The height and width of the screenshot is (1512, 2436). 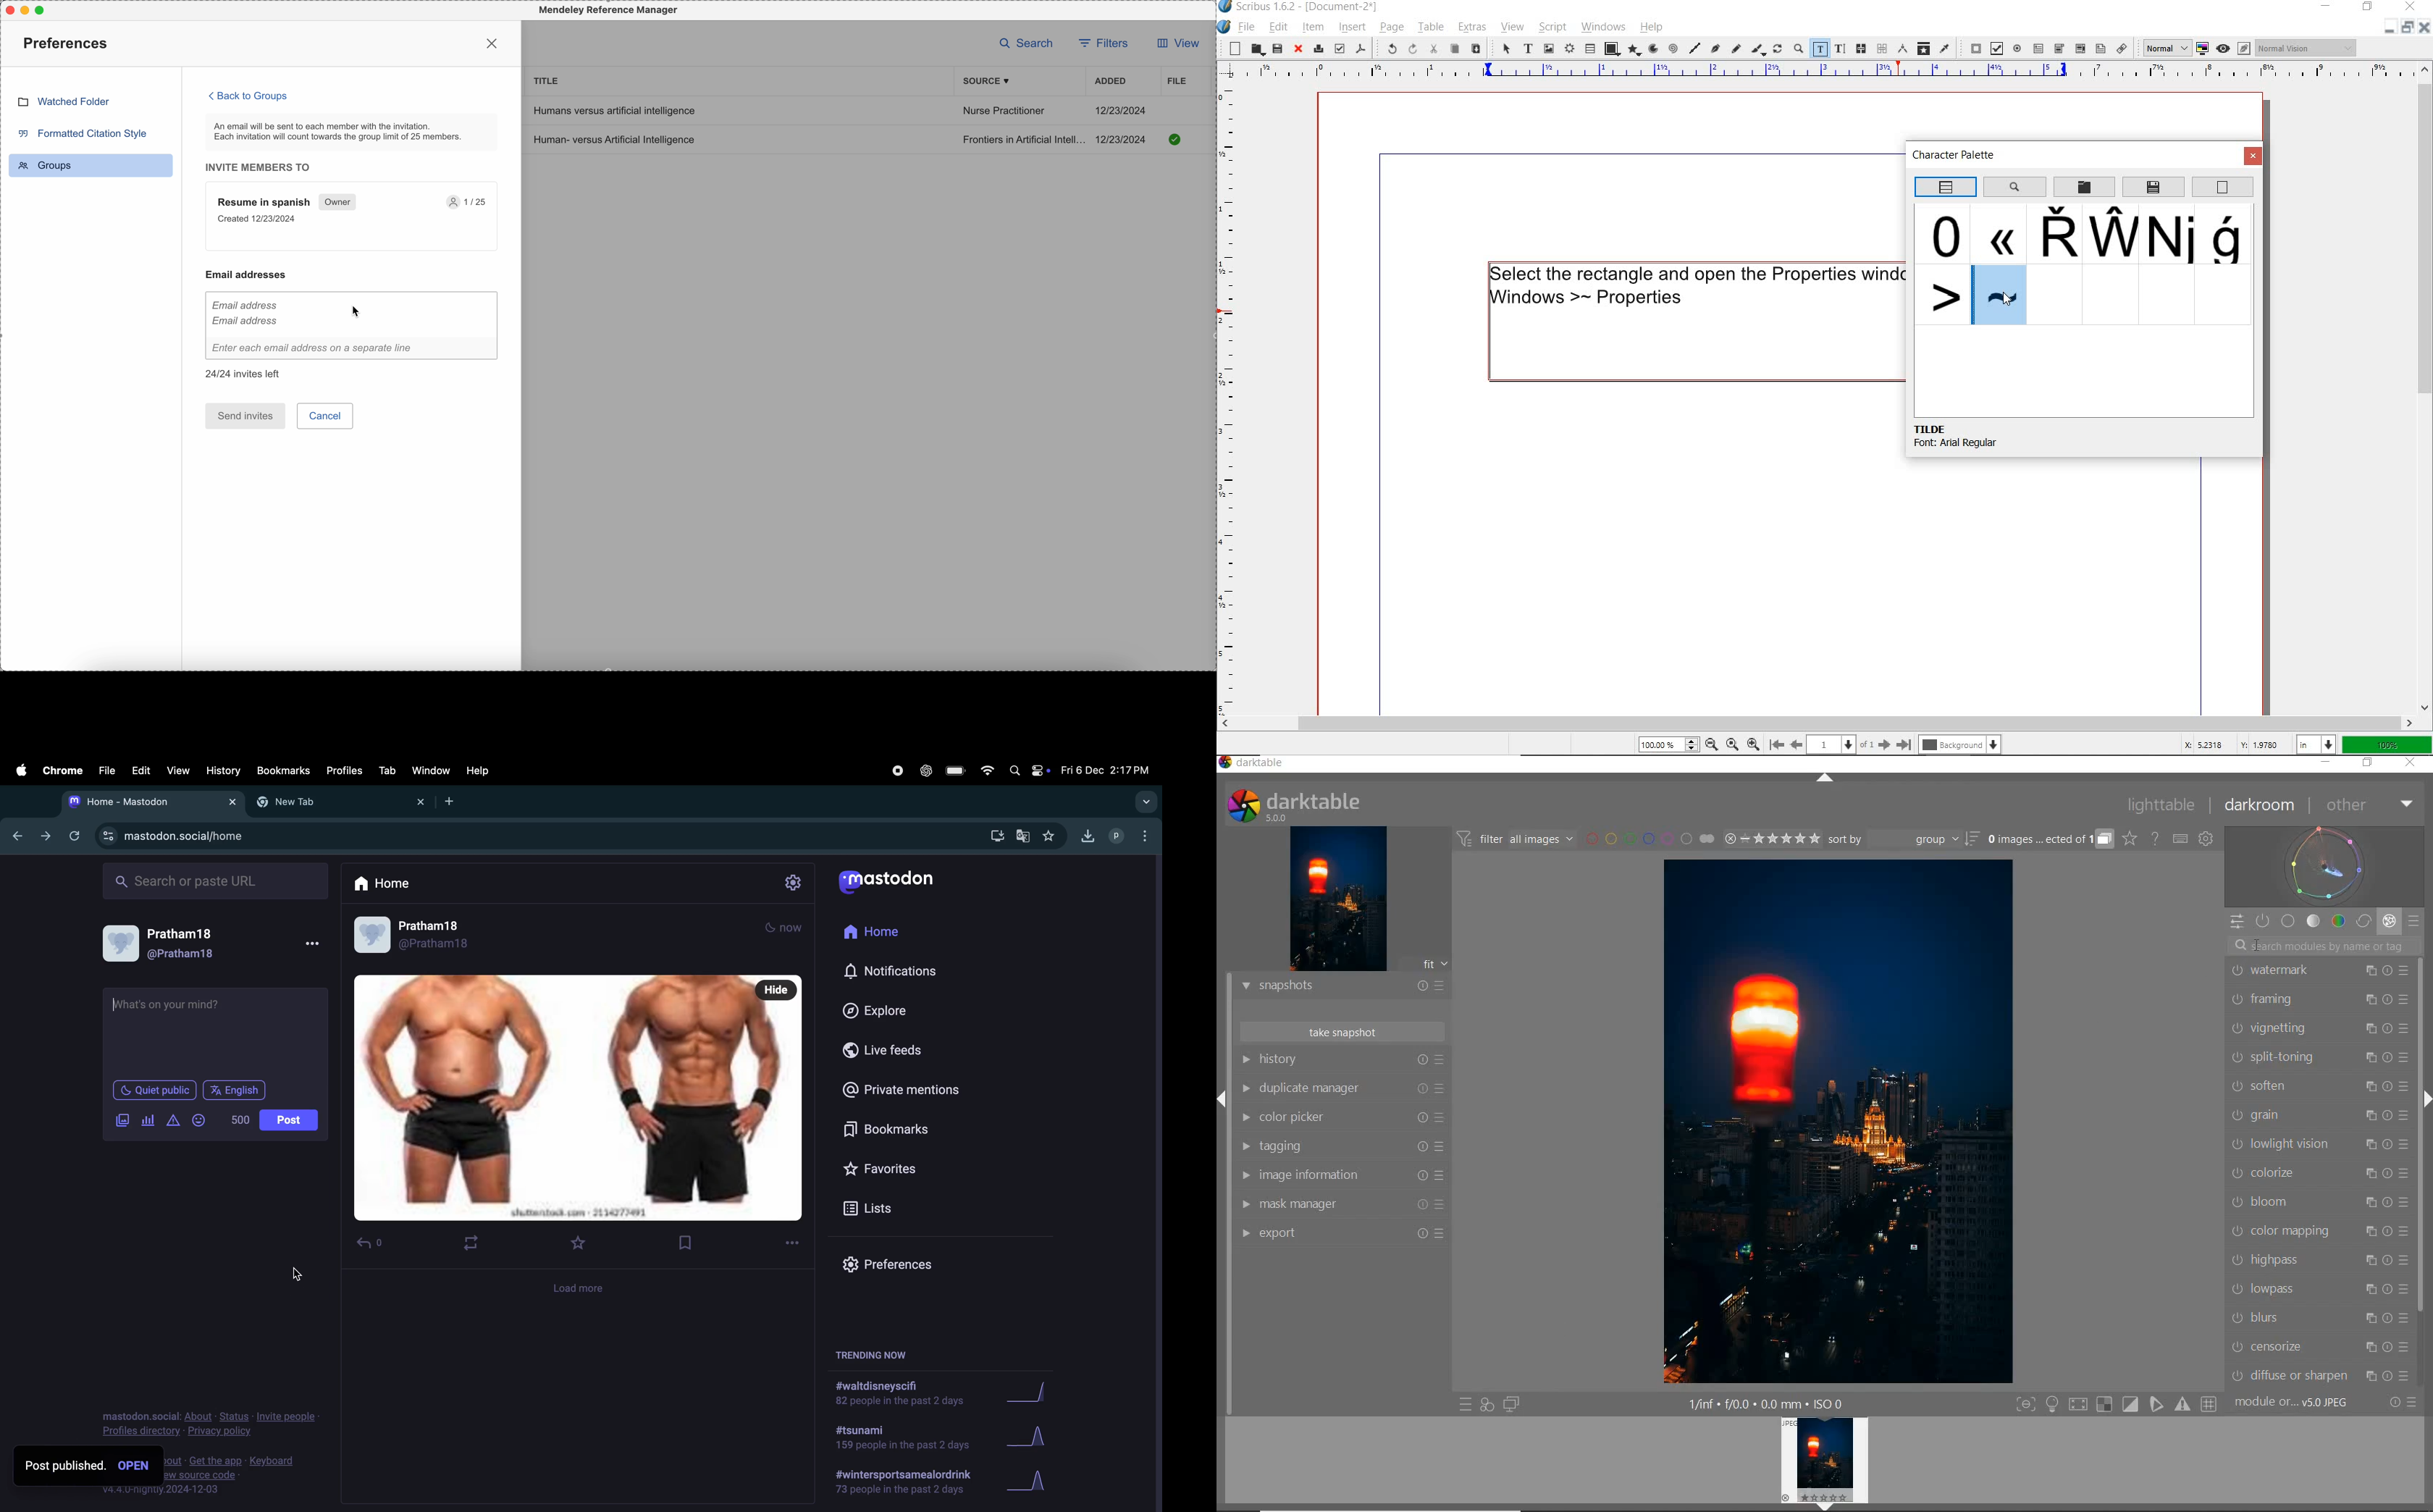 I want to click on SEARCH MODULE BY NAME, so click(x=2325, y=945).